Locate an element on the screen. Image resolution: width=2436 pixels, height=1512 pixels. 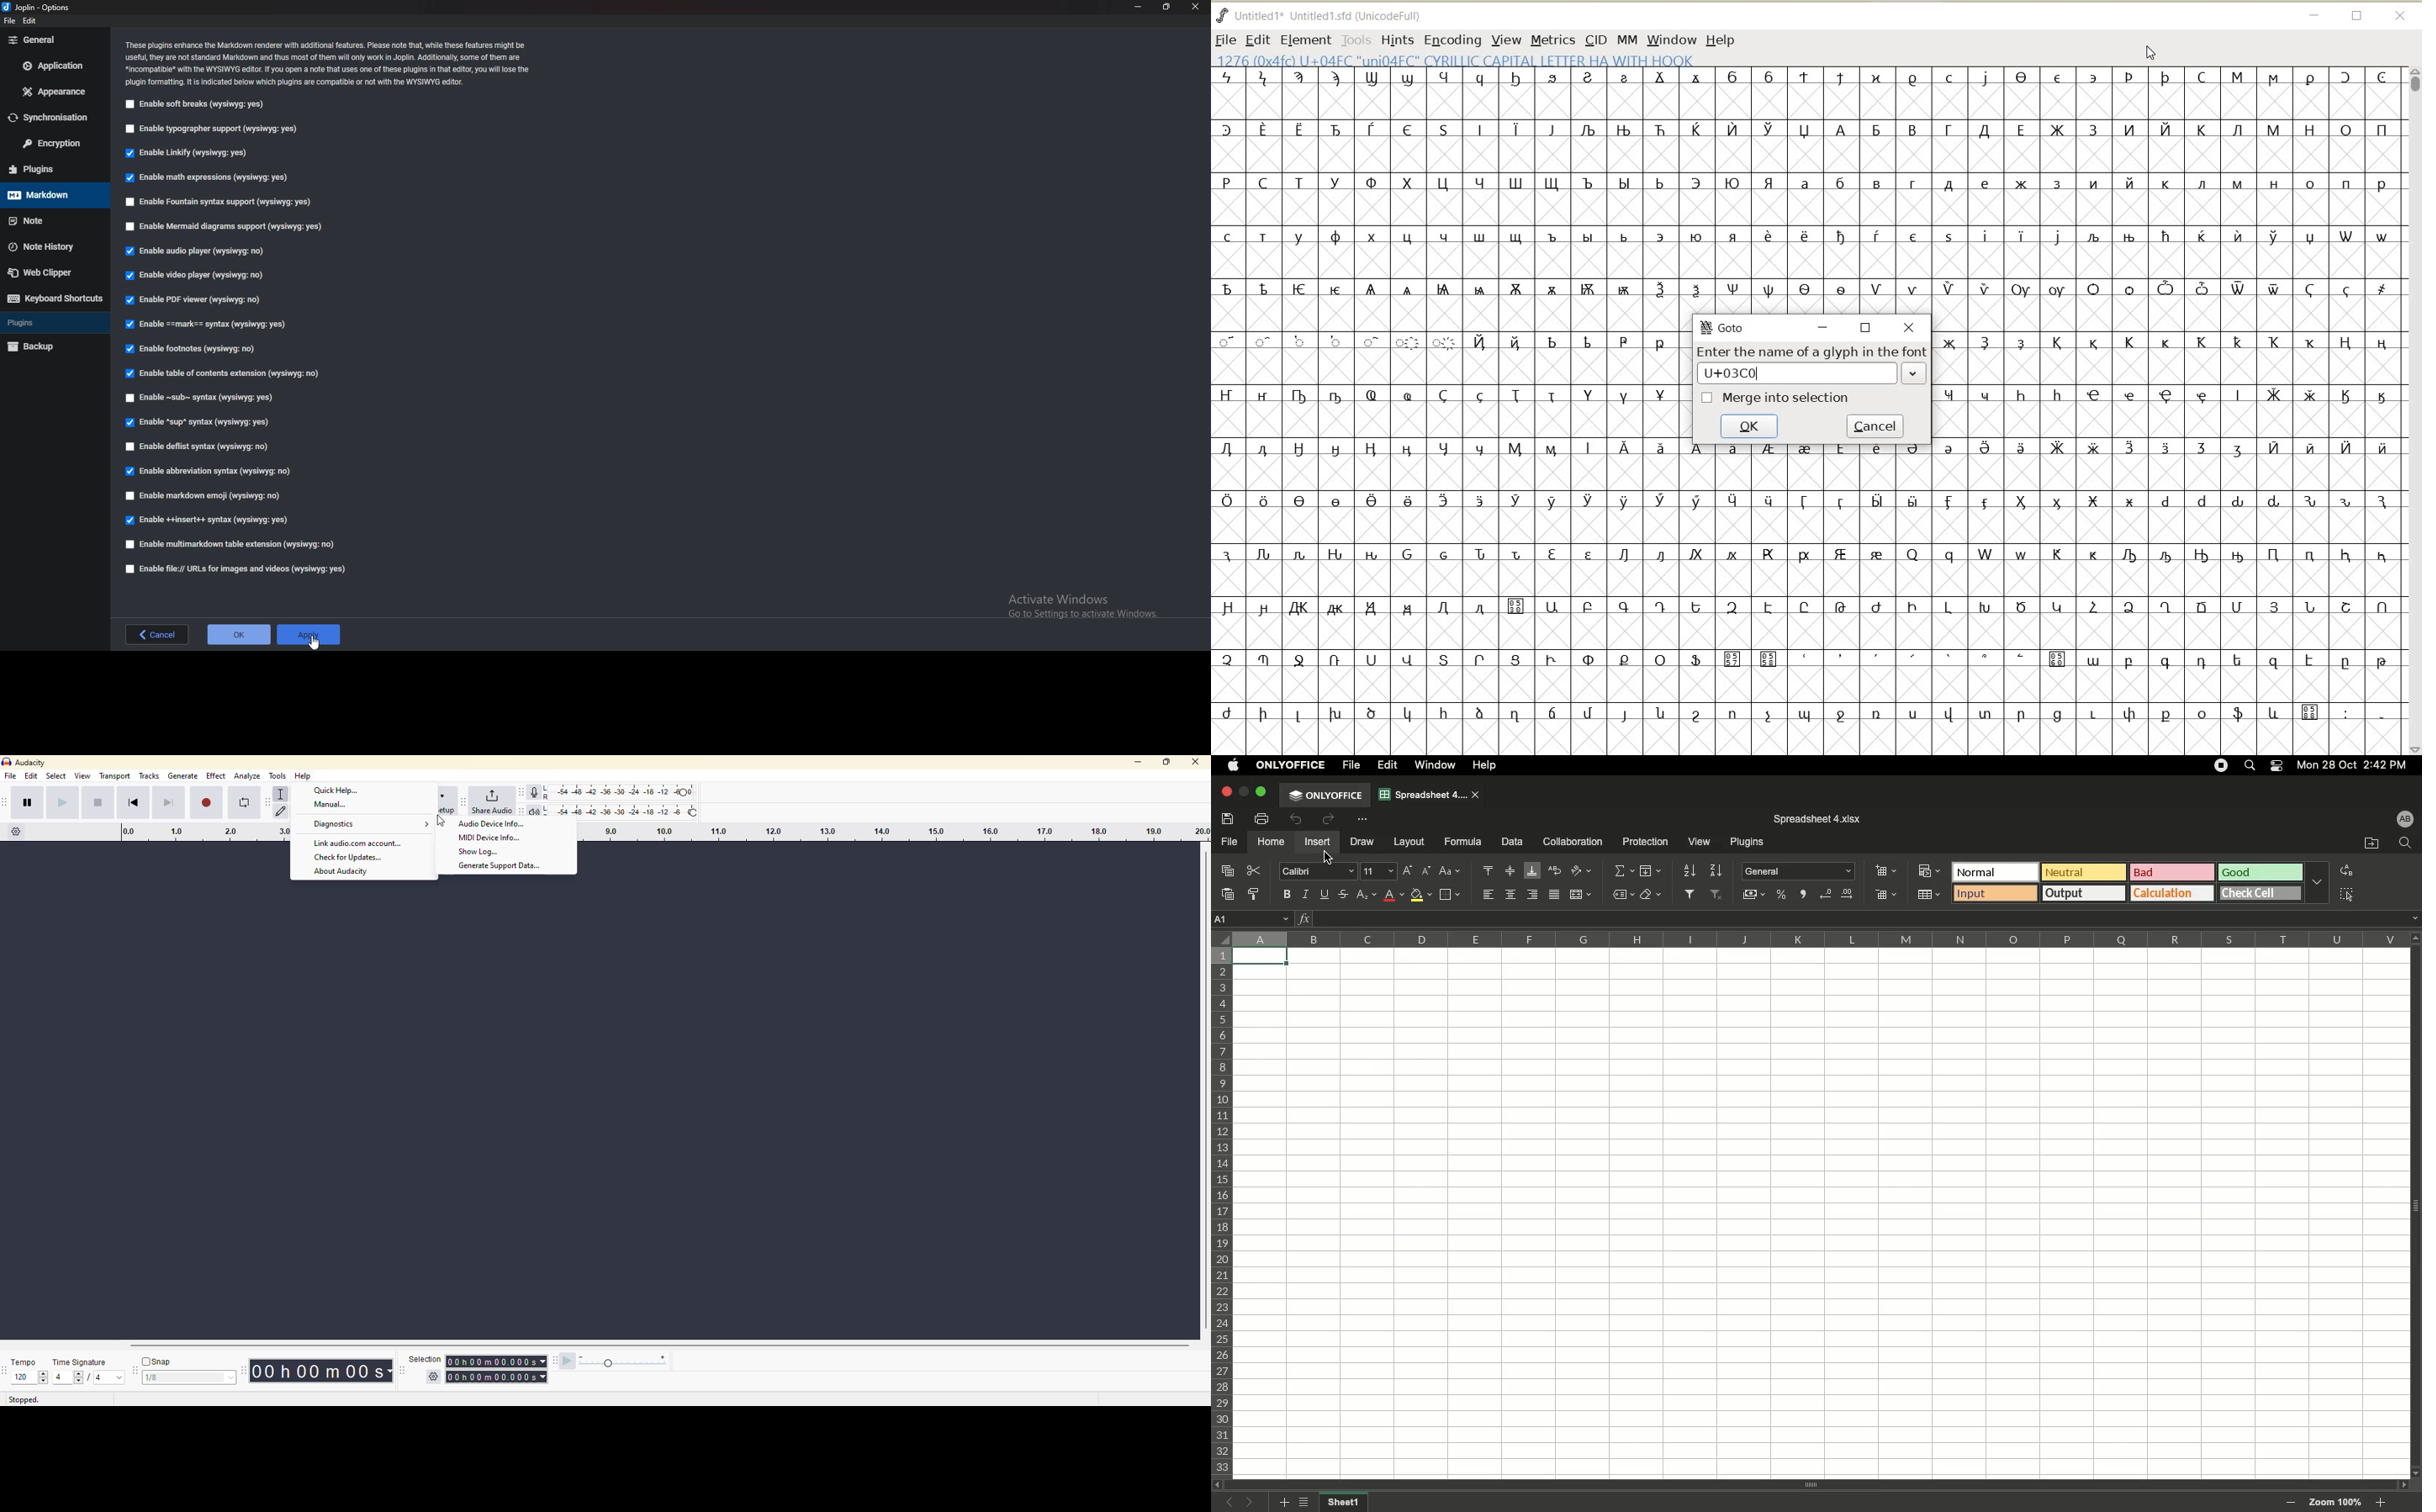
Fill color is located at coordinates (1422, 896).